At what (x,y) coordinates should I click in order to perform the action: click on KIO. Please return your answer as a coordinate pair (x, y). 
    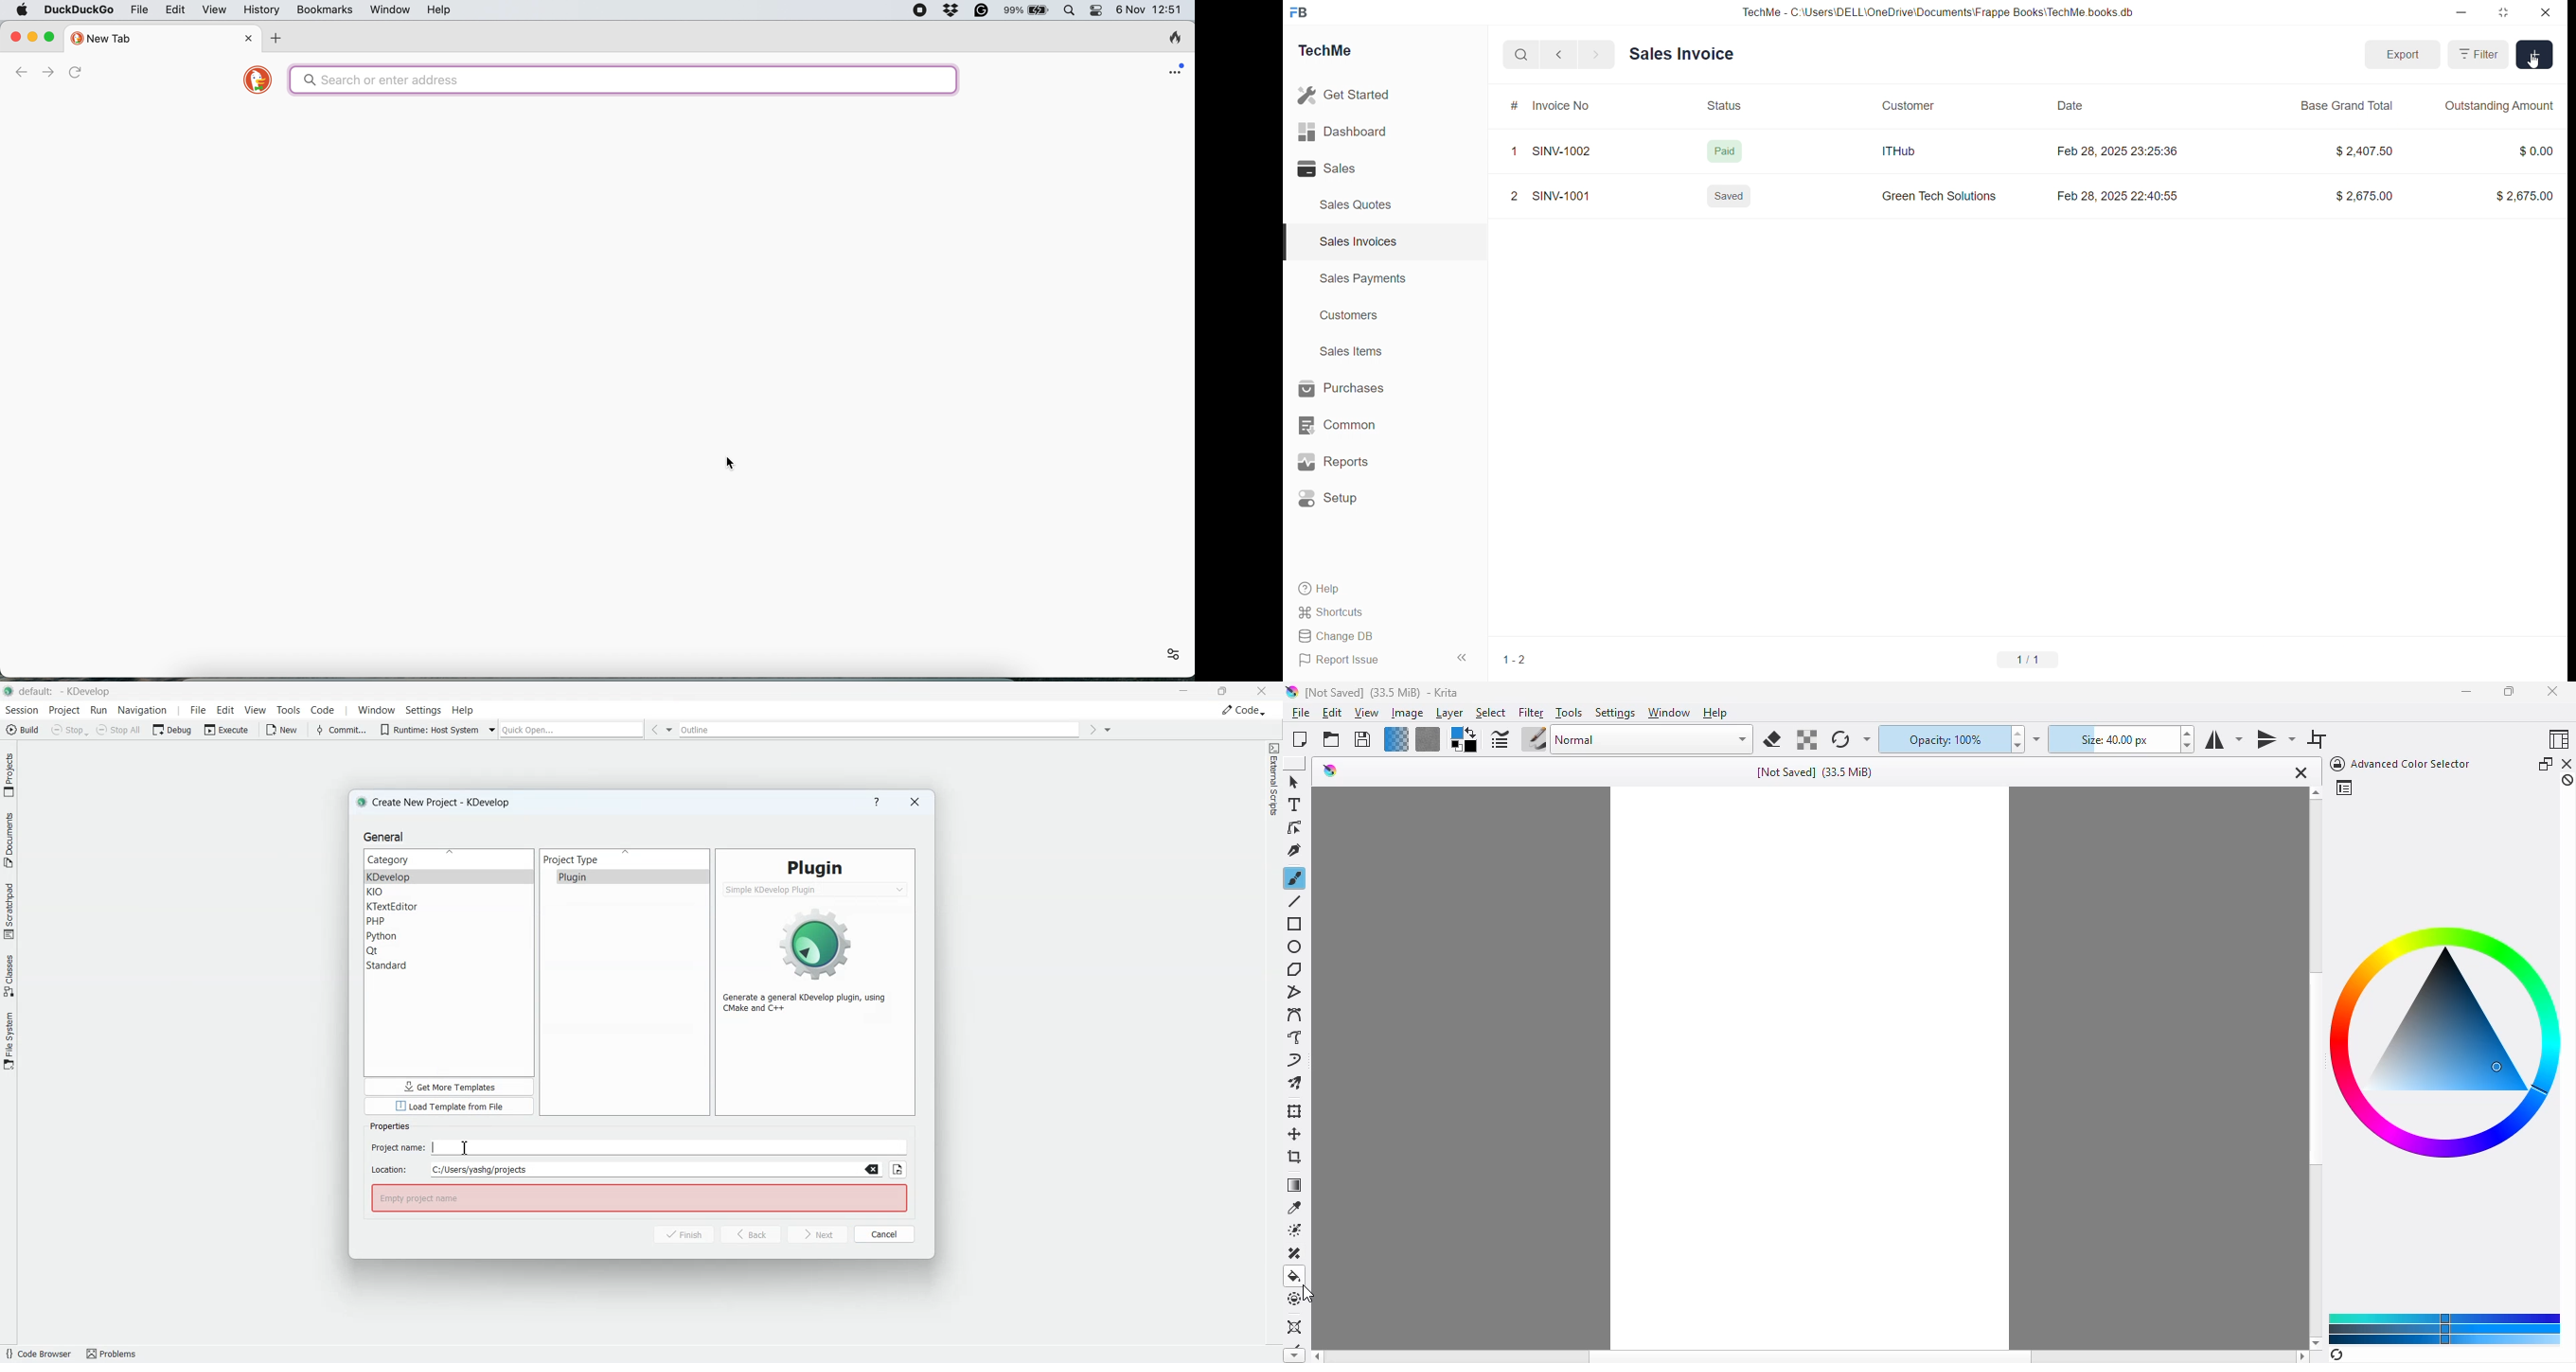
    Looking at the image, I should click on (449, 893).